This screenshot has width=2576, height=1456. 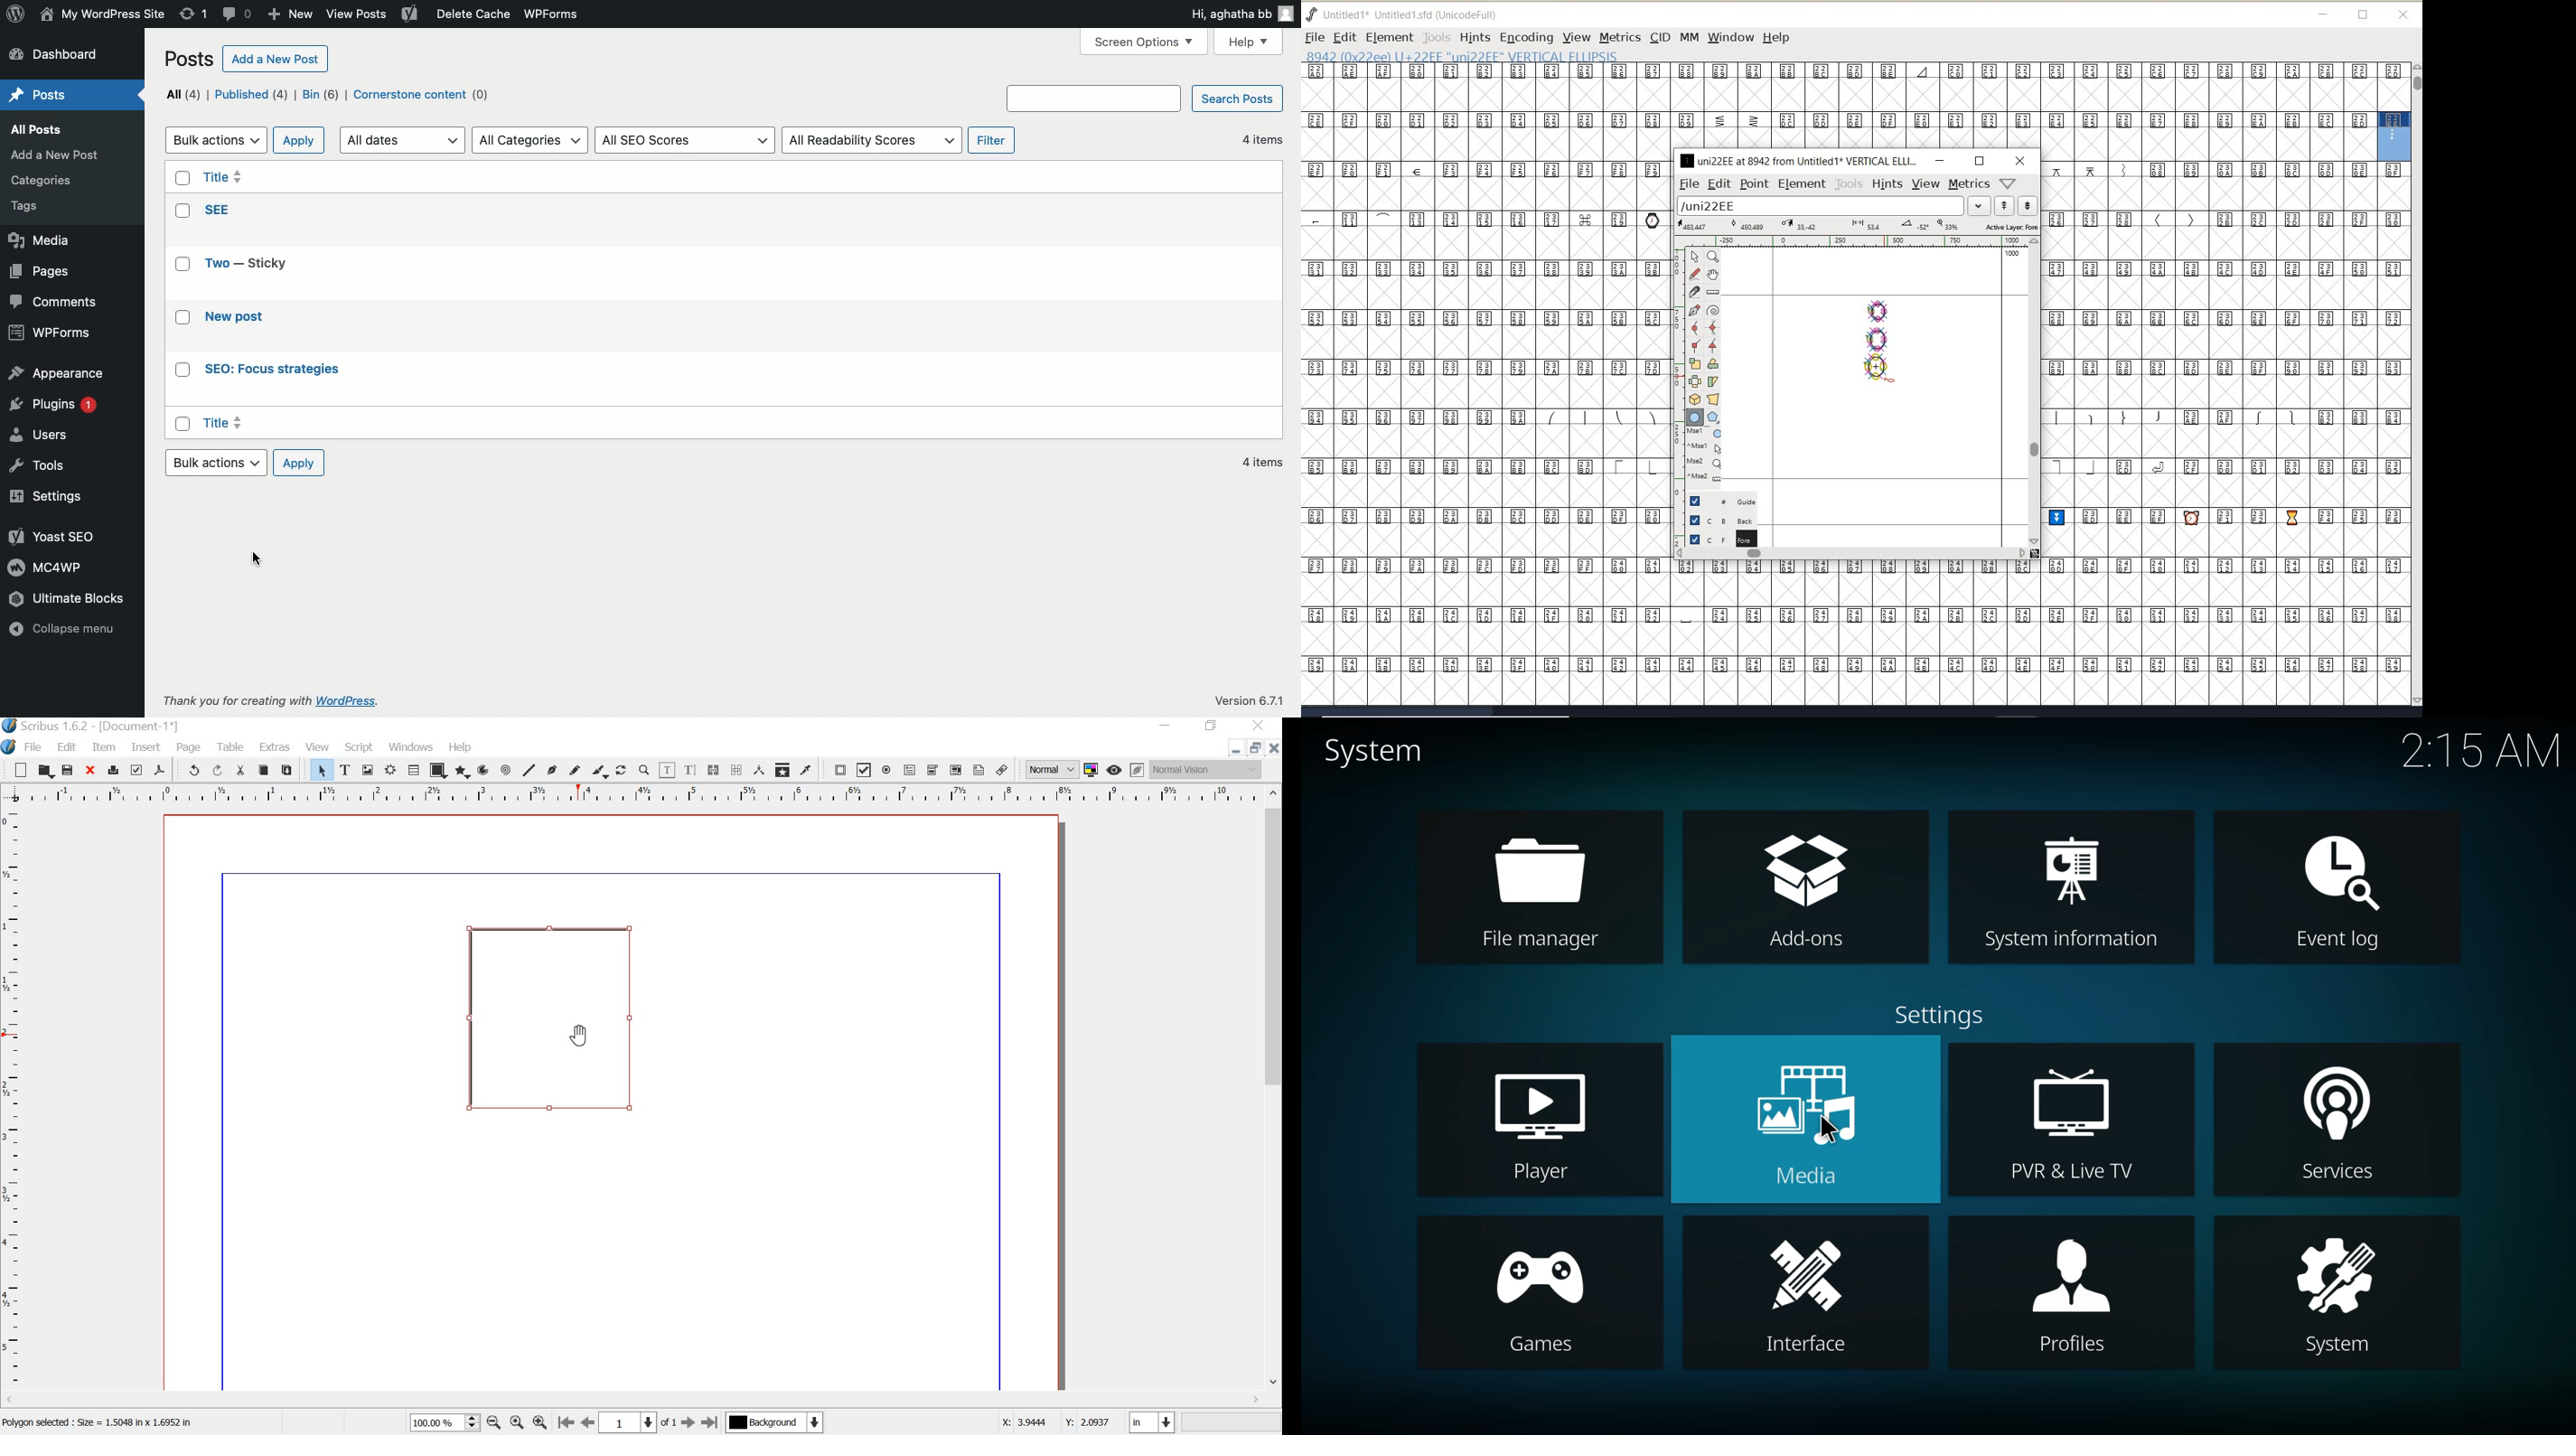 What do you see at coordinates (1249, 698) in the screenshot?
I see `Version 6.7.1` at bounding box center [1249, 698].